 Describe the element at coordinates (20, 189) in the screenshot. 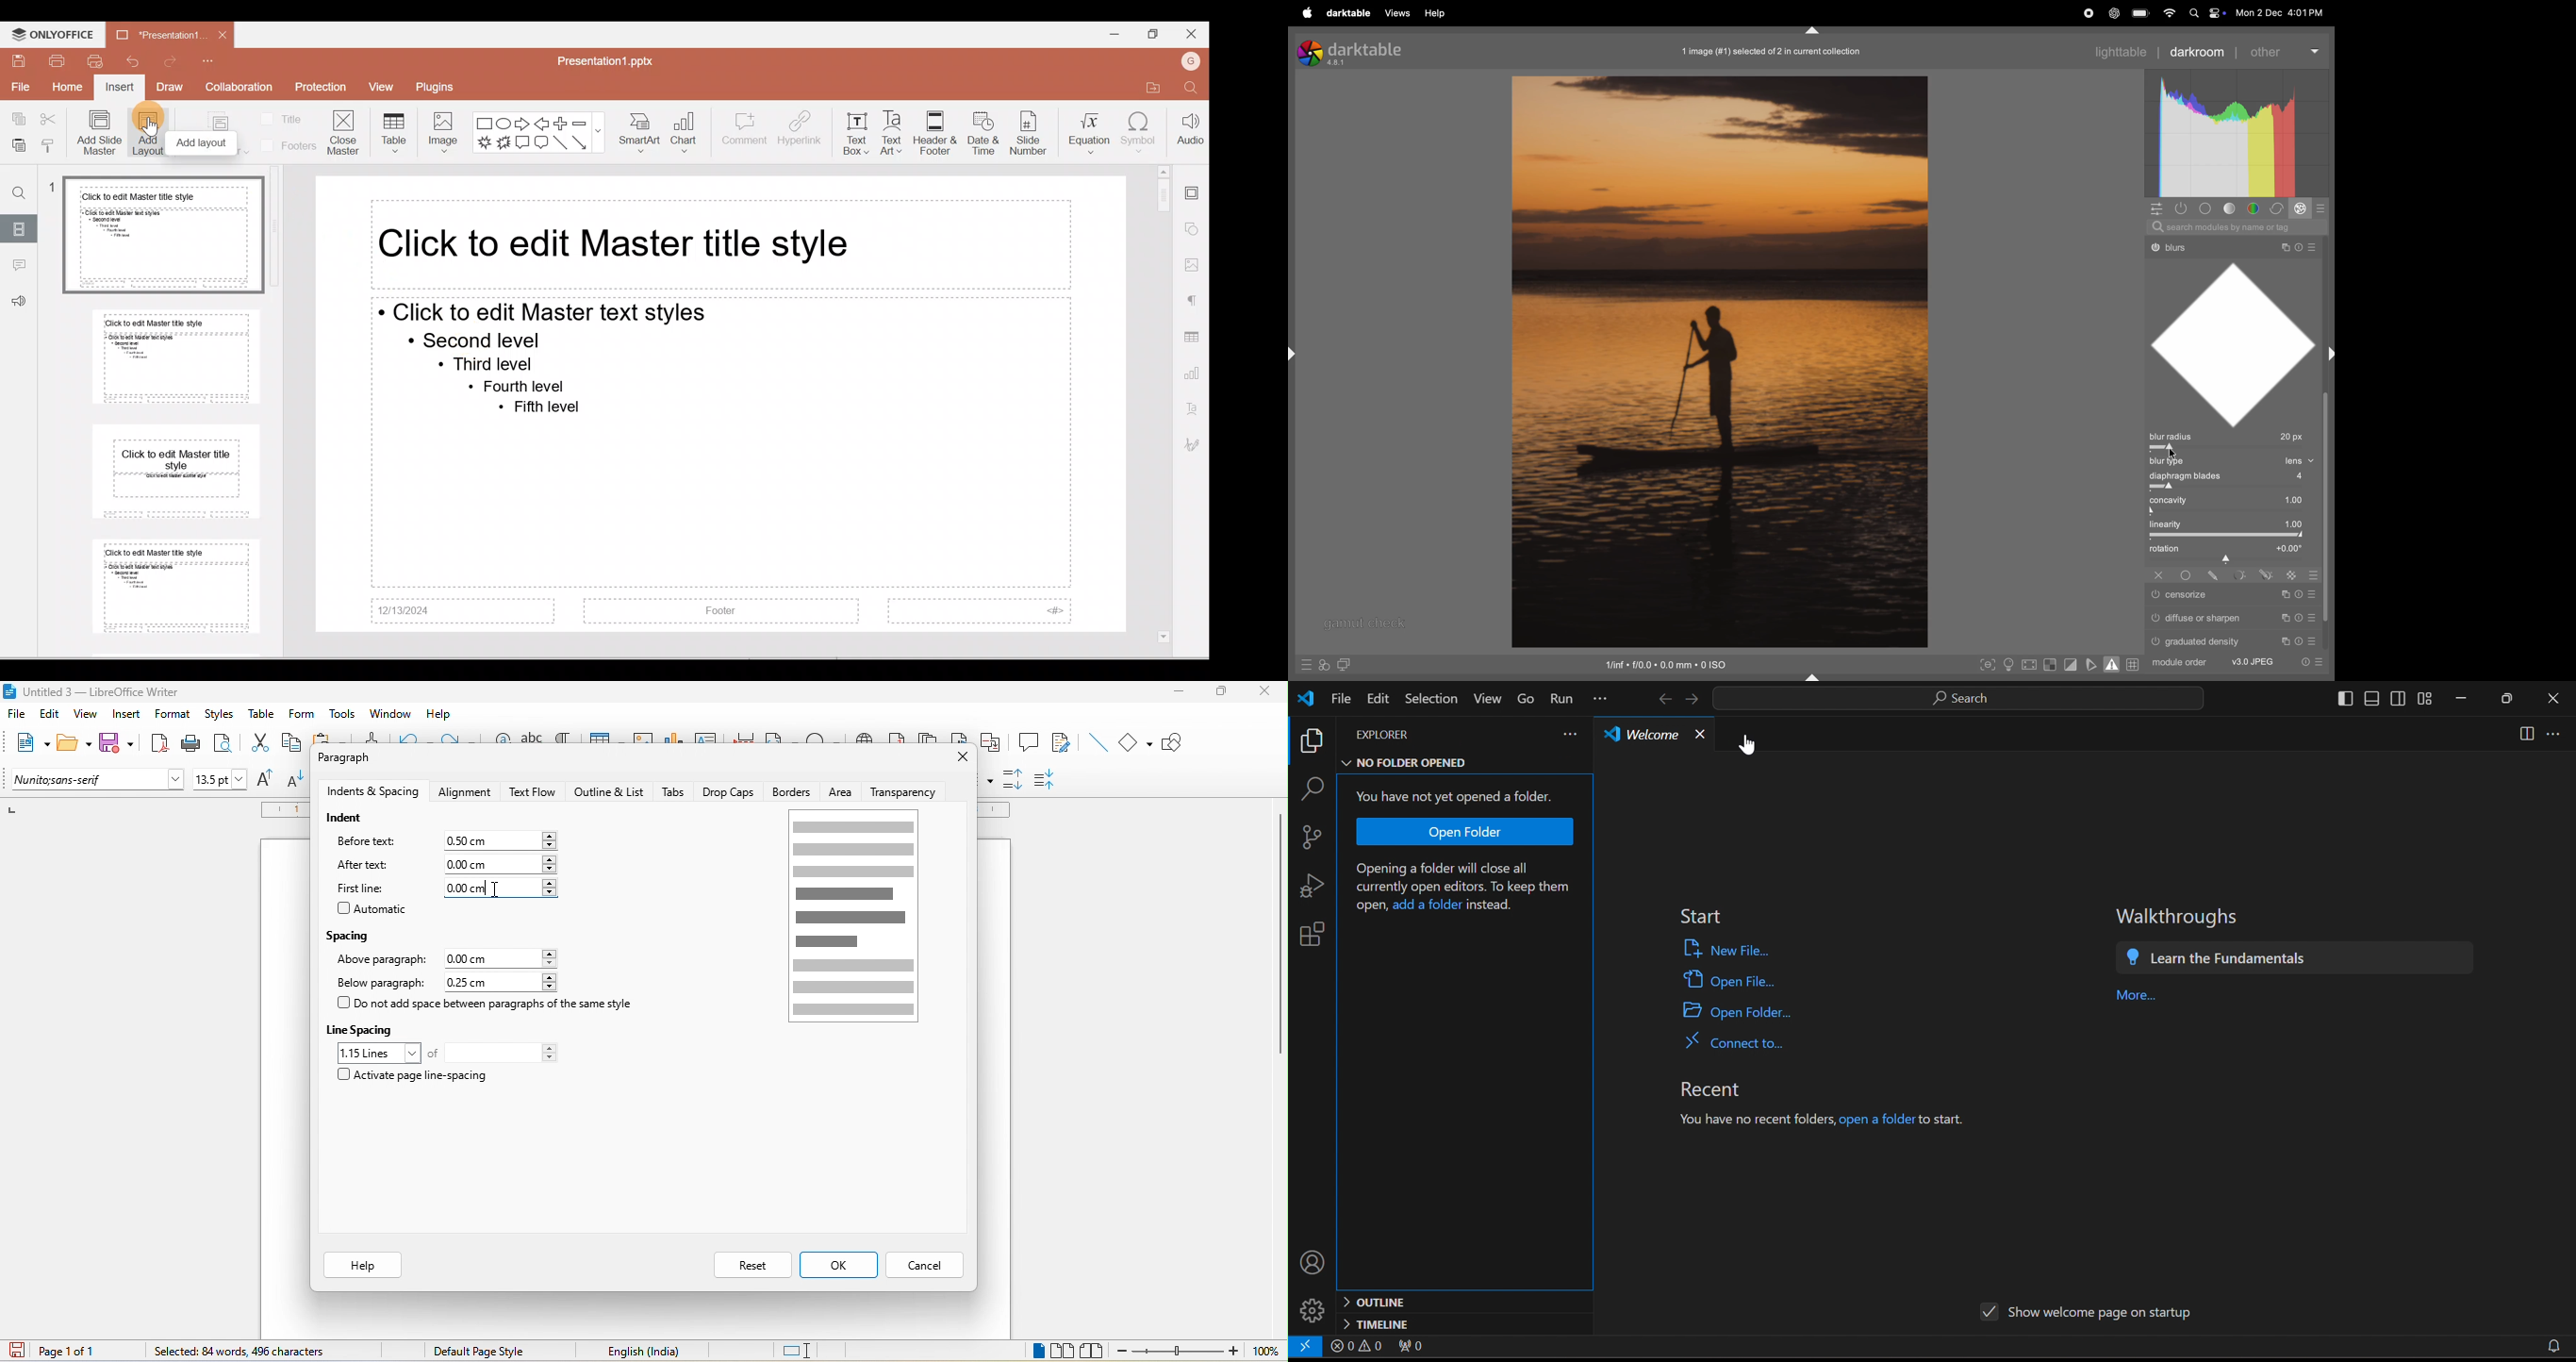

I see `Find` at that location.